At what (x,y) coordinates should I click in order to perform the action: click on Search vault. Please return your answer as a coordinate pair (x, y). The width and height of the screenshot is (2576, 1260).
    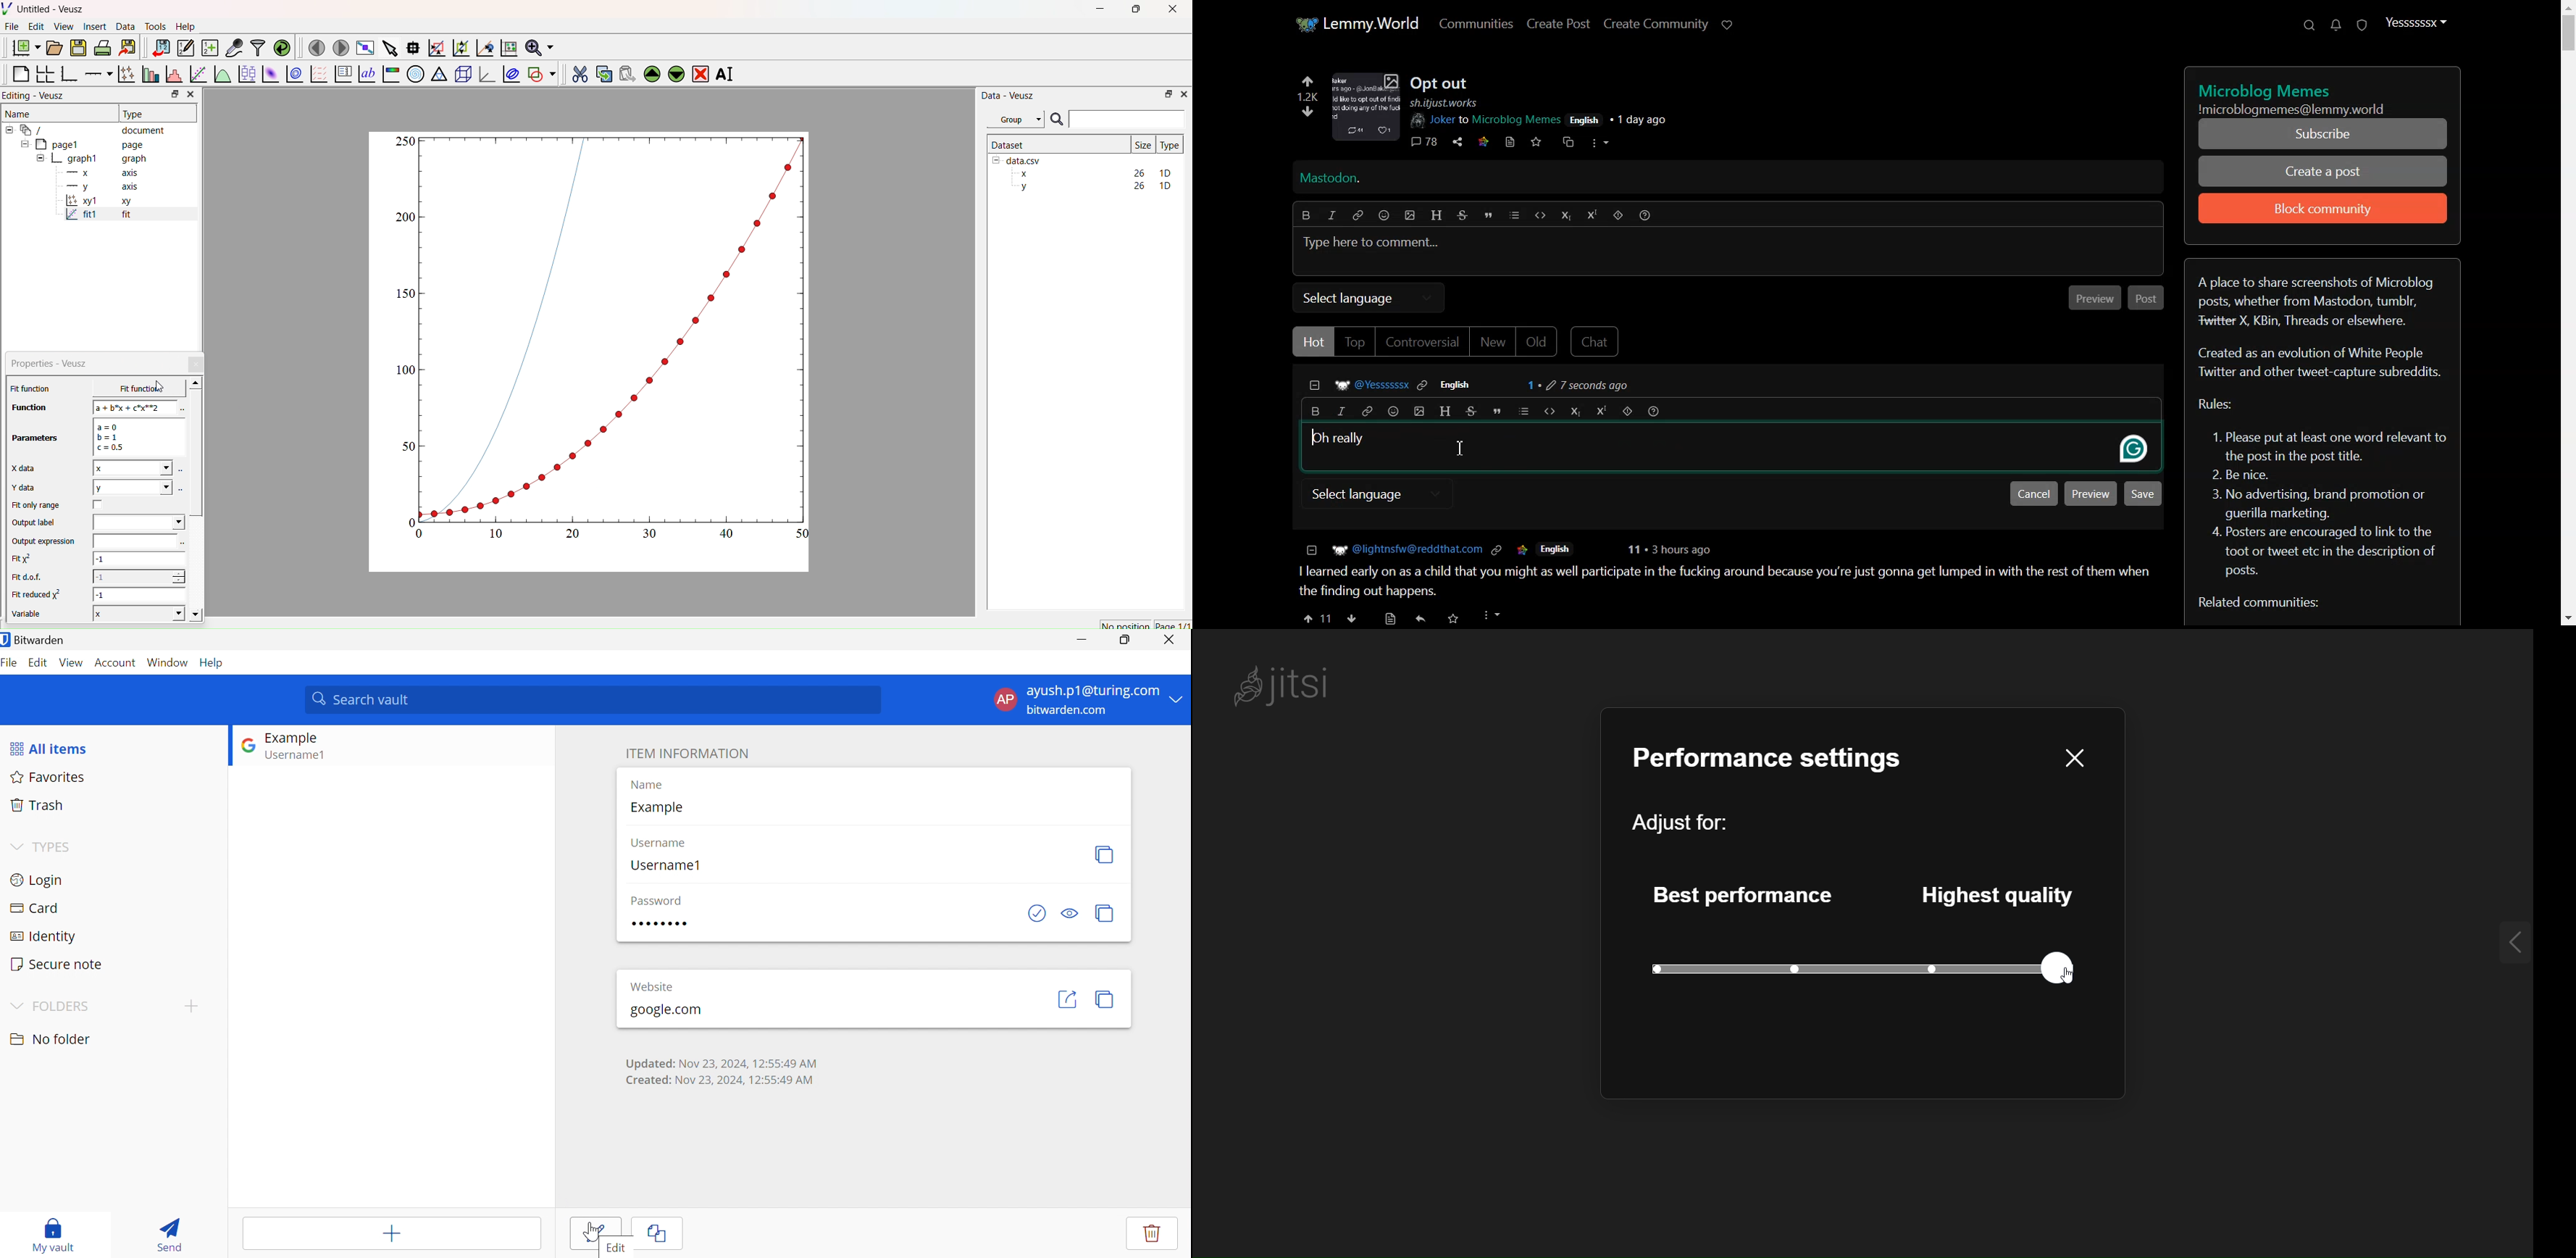
    Looking at the image, I should click on (594, 699).